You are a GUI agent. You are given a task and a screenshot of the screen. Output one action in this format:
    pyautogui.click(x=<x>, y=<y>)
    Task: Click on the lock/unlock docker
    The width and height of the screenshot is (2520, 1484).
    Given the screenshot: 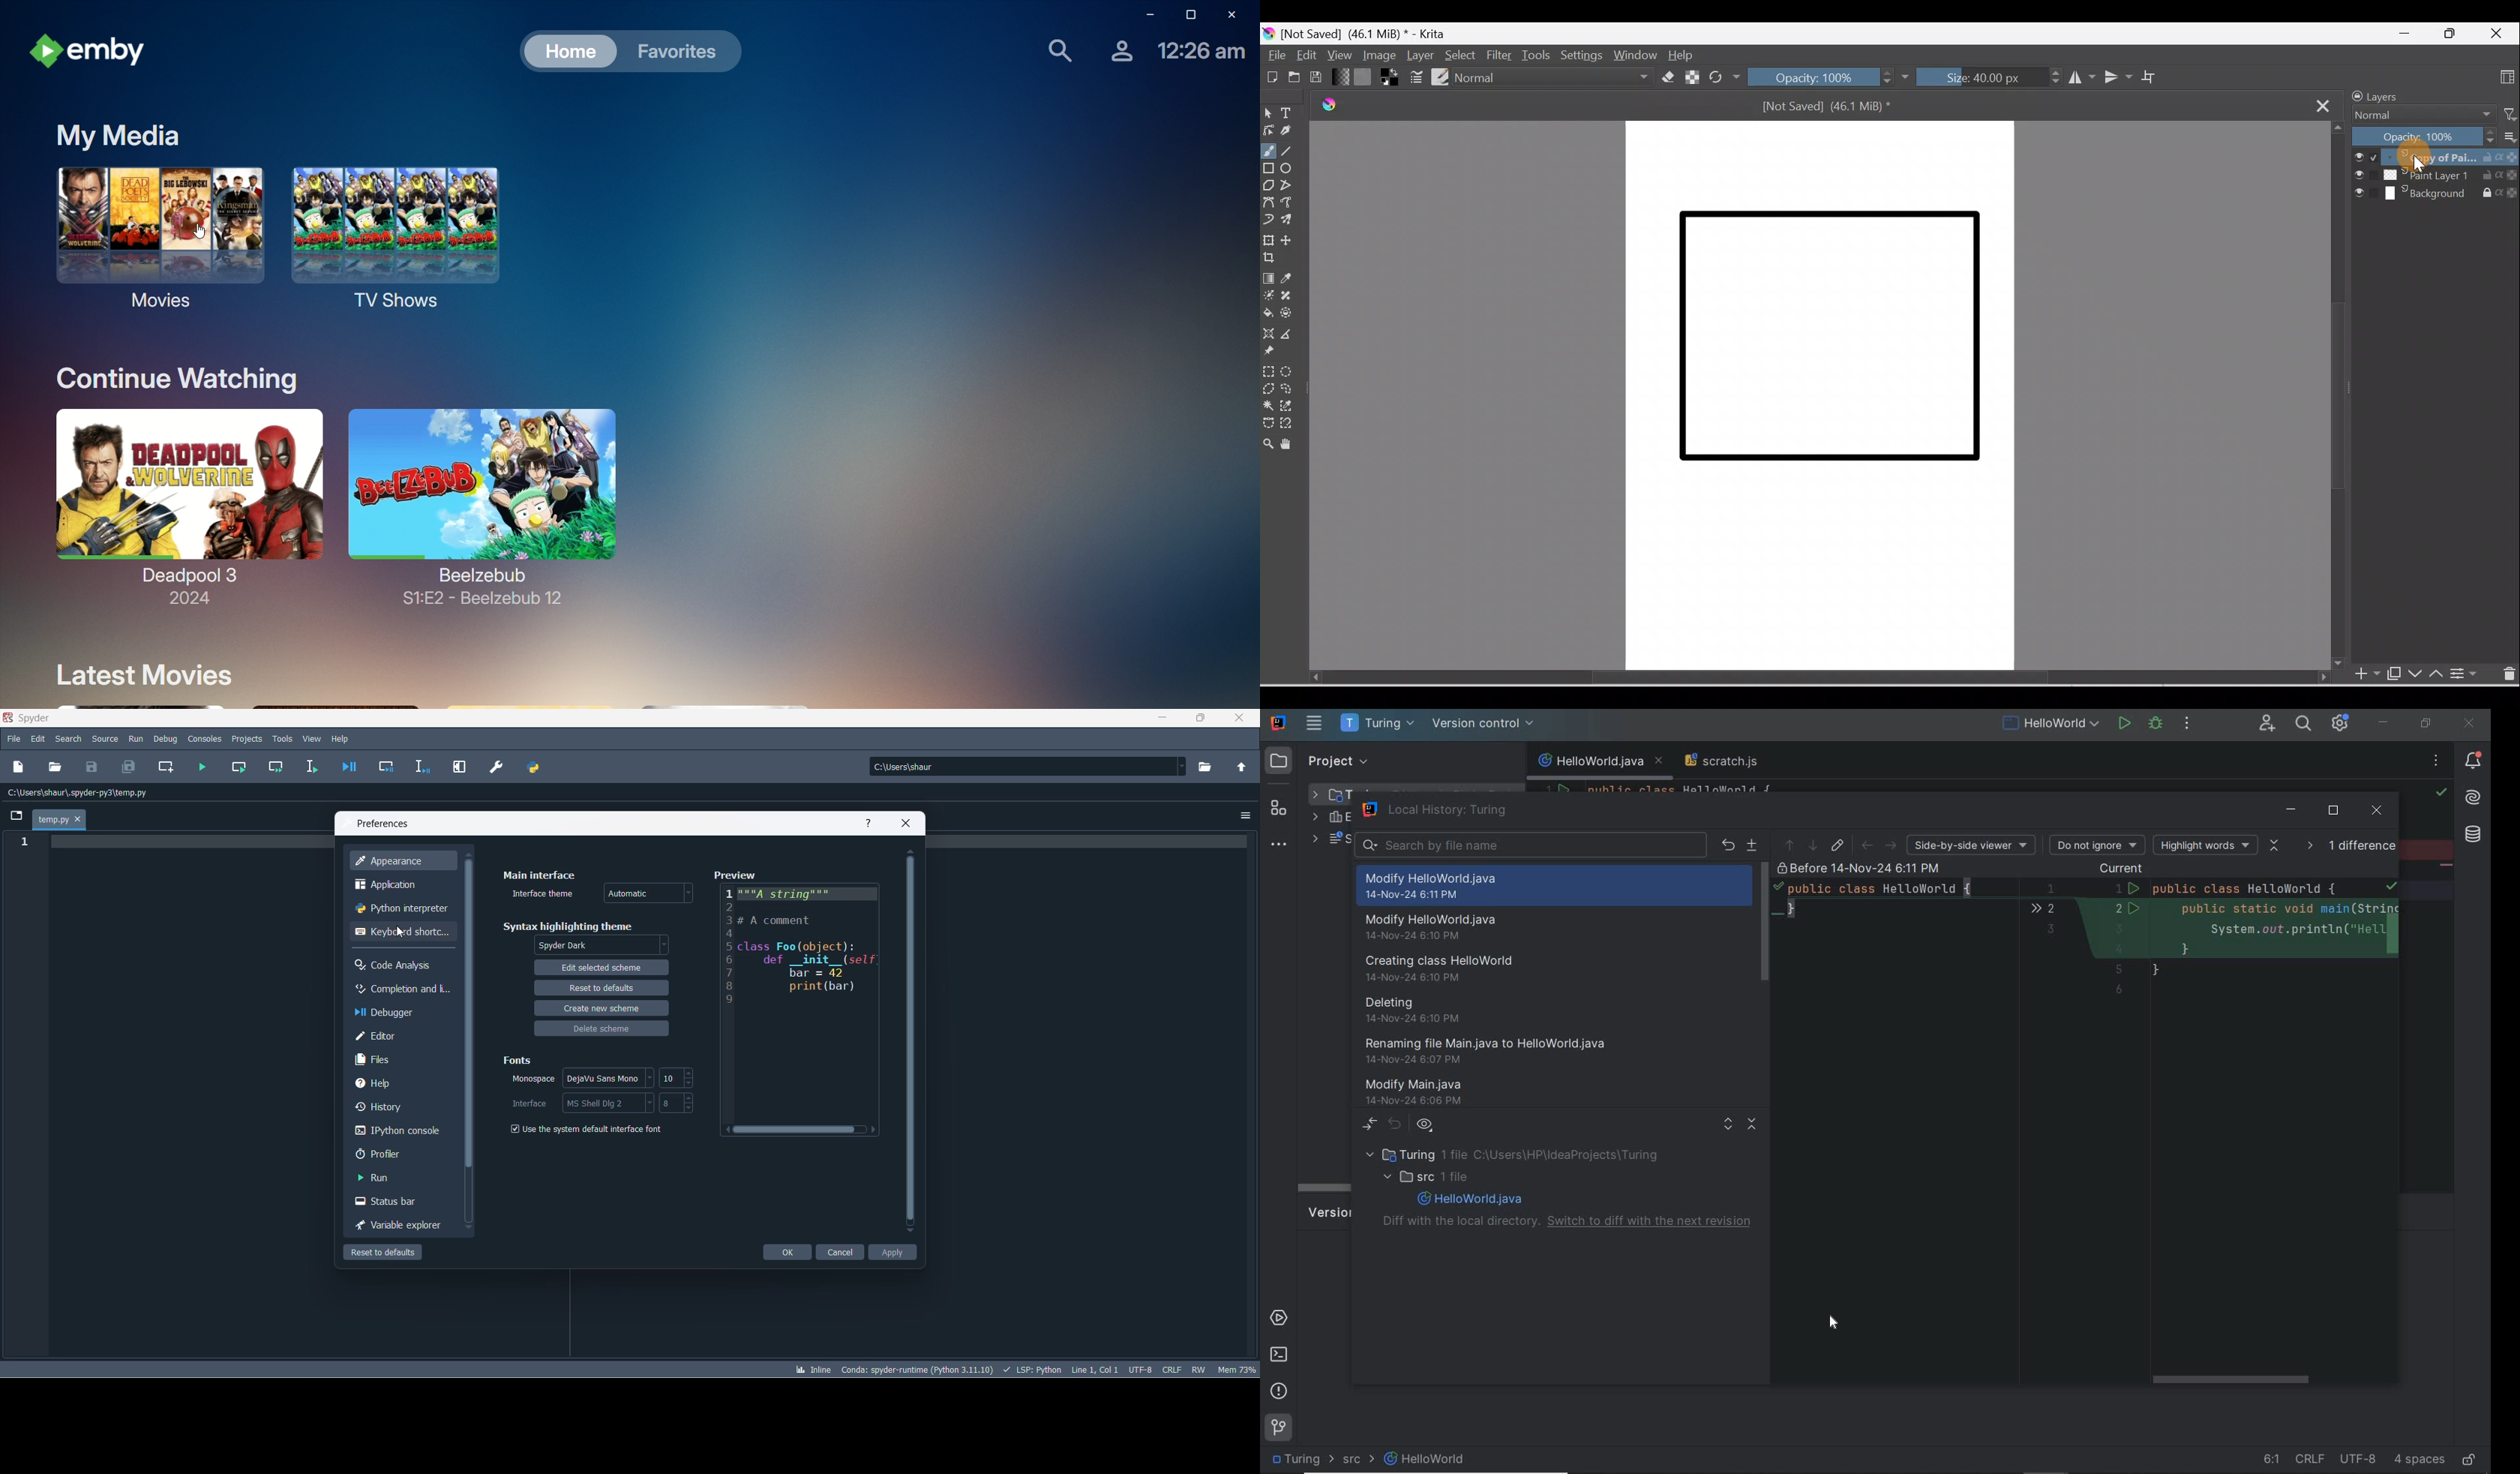 What is the action you would take?
    pyautogui.click(x=2355, y=96)
    